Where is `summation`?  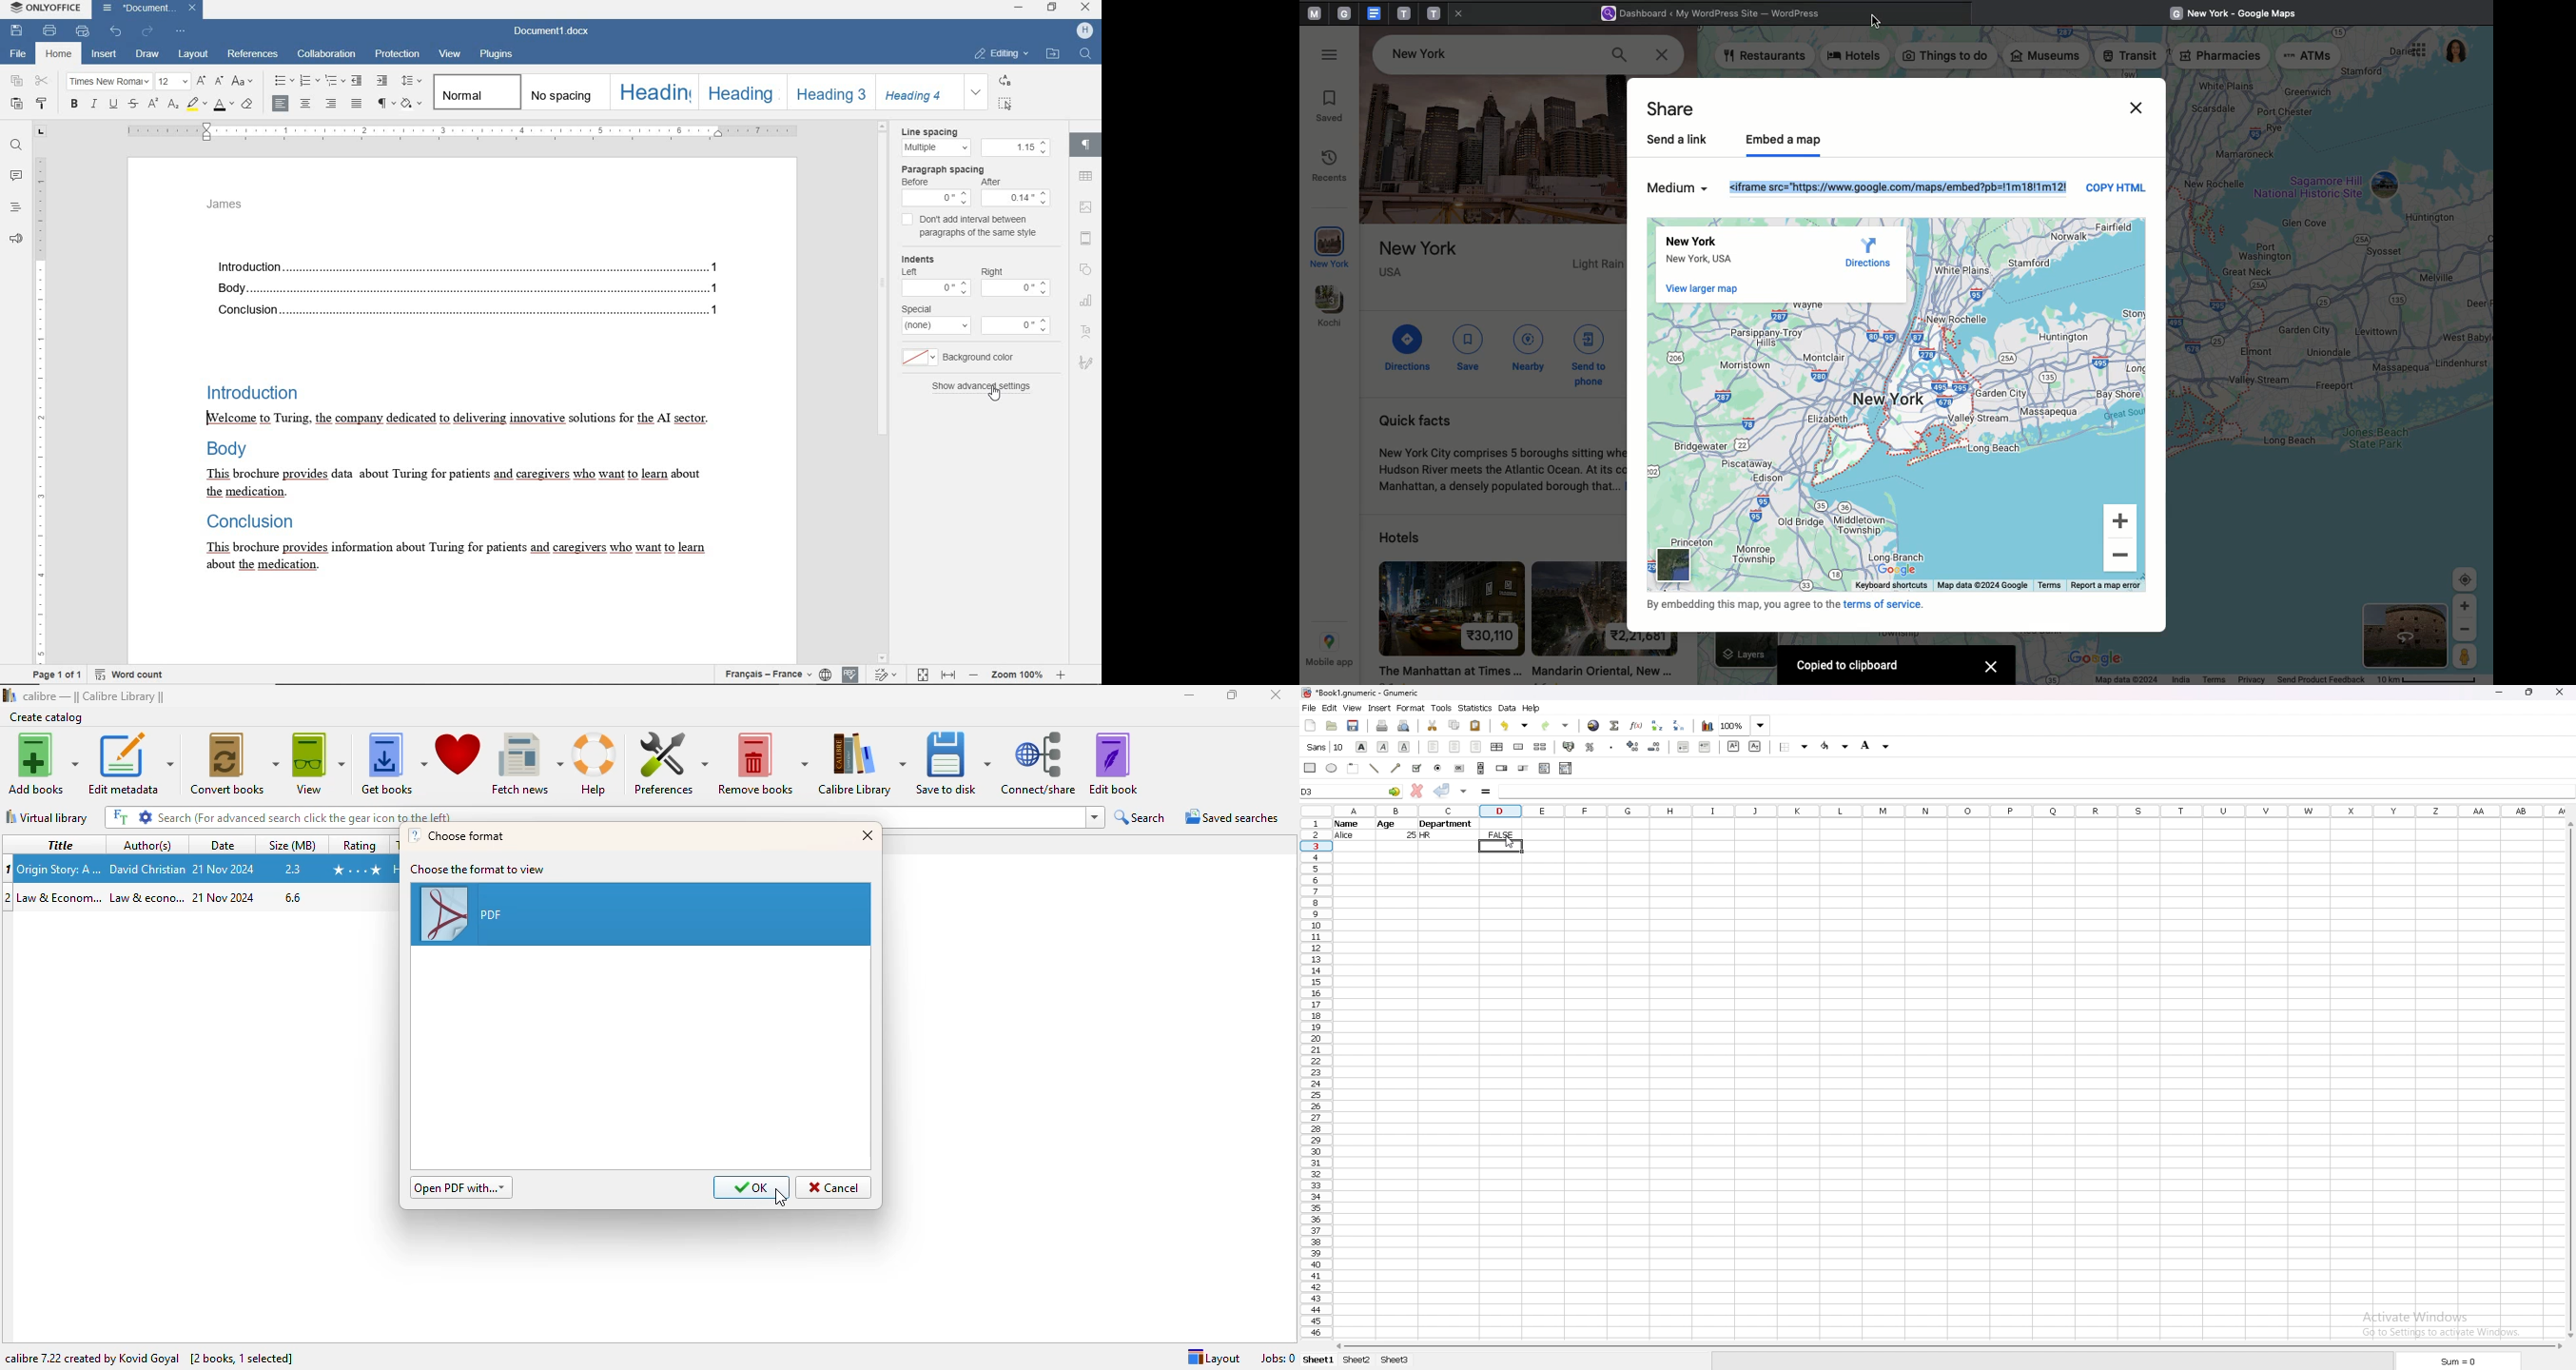 summation is located at coordinates (1615, 725).